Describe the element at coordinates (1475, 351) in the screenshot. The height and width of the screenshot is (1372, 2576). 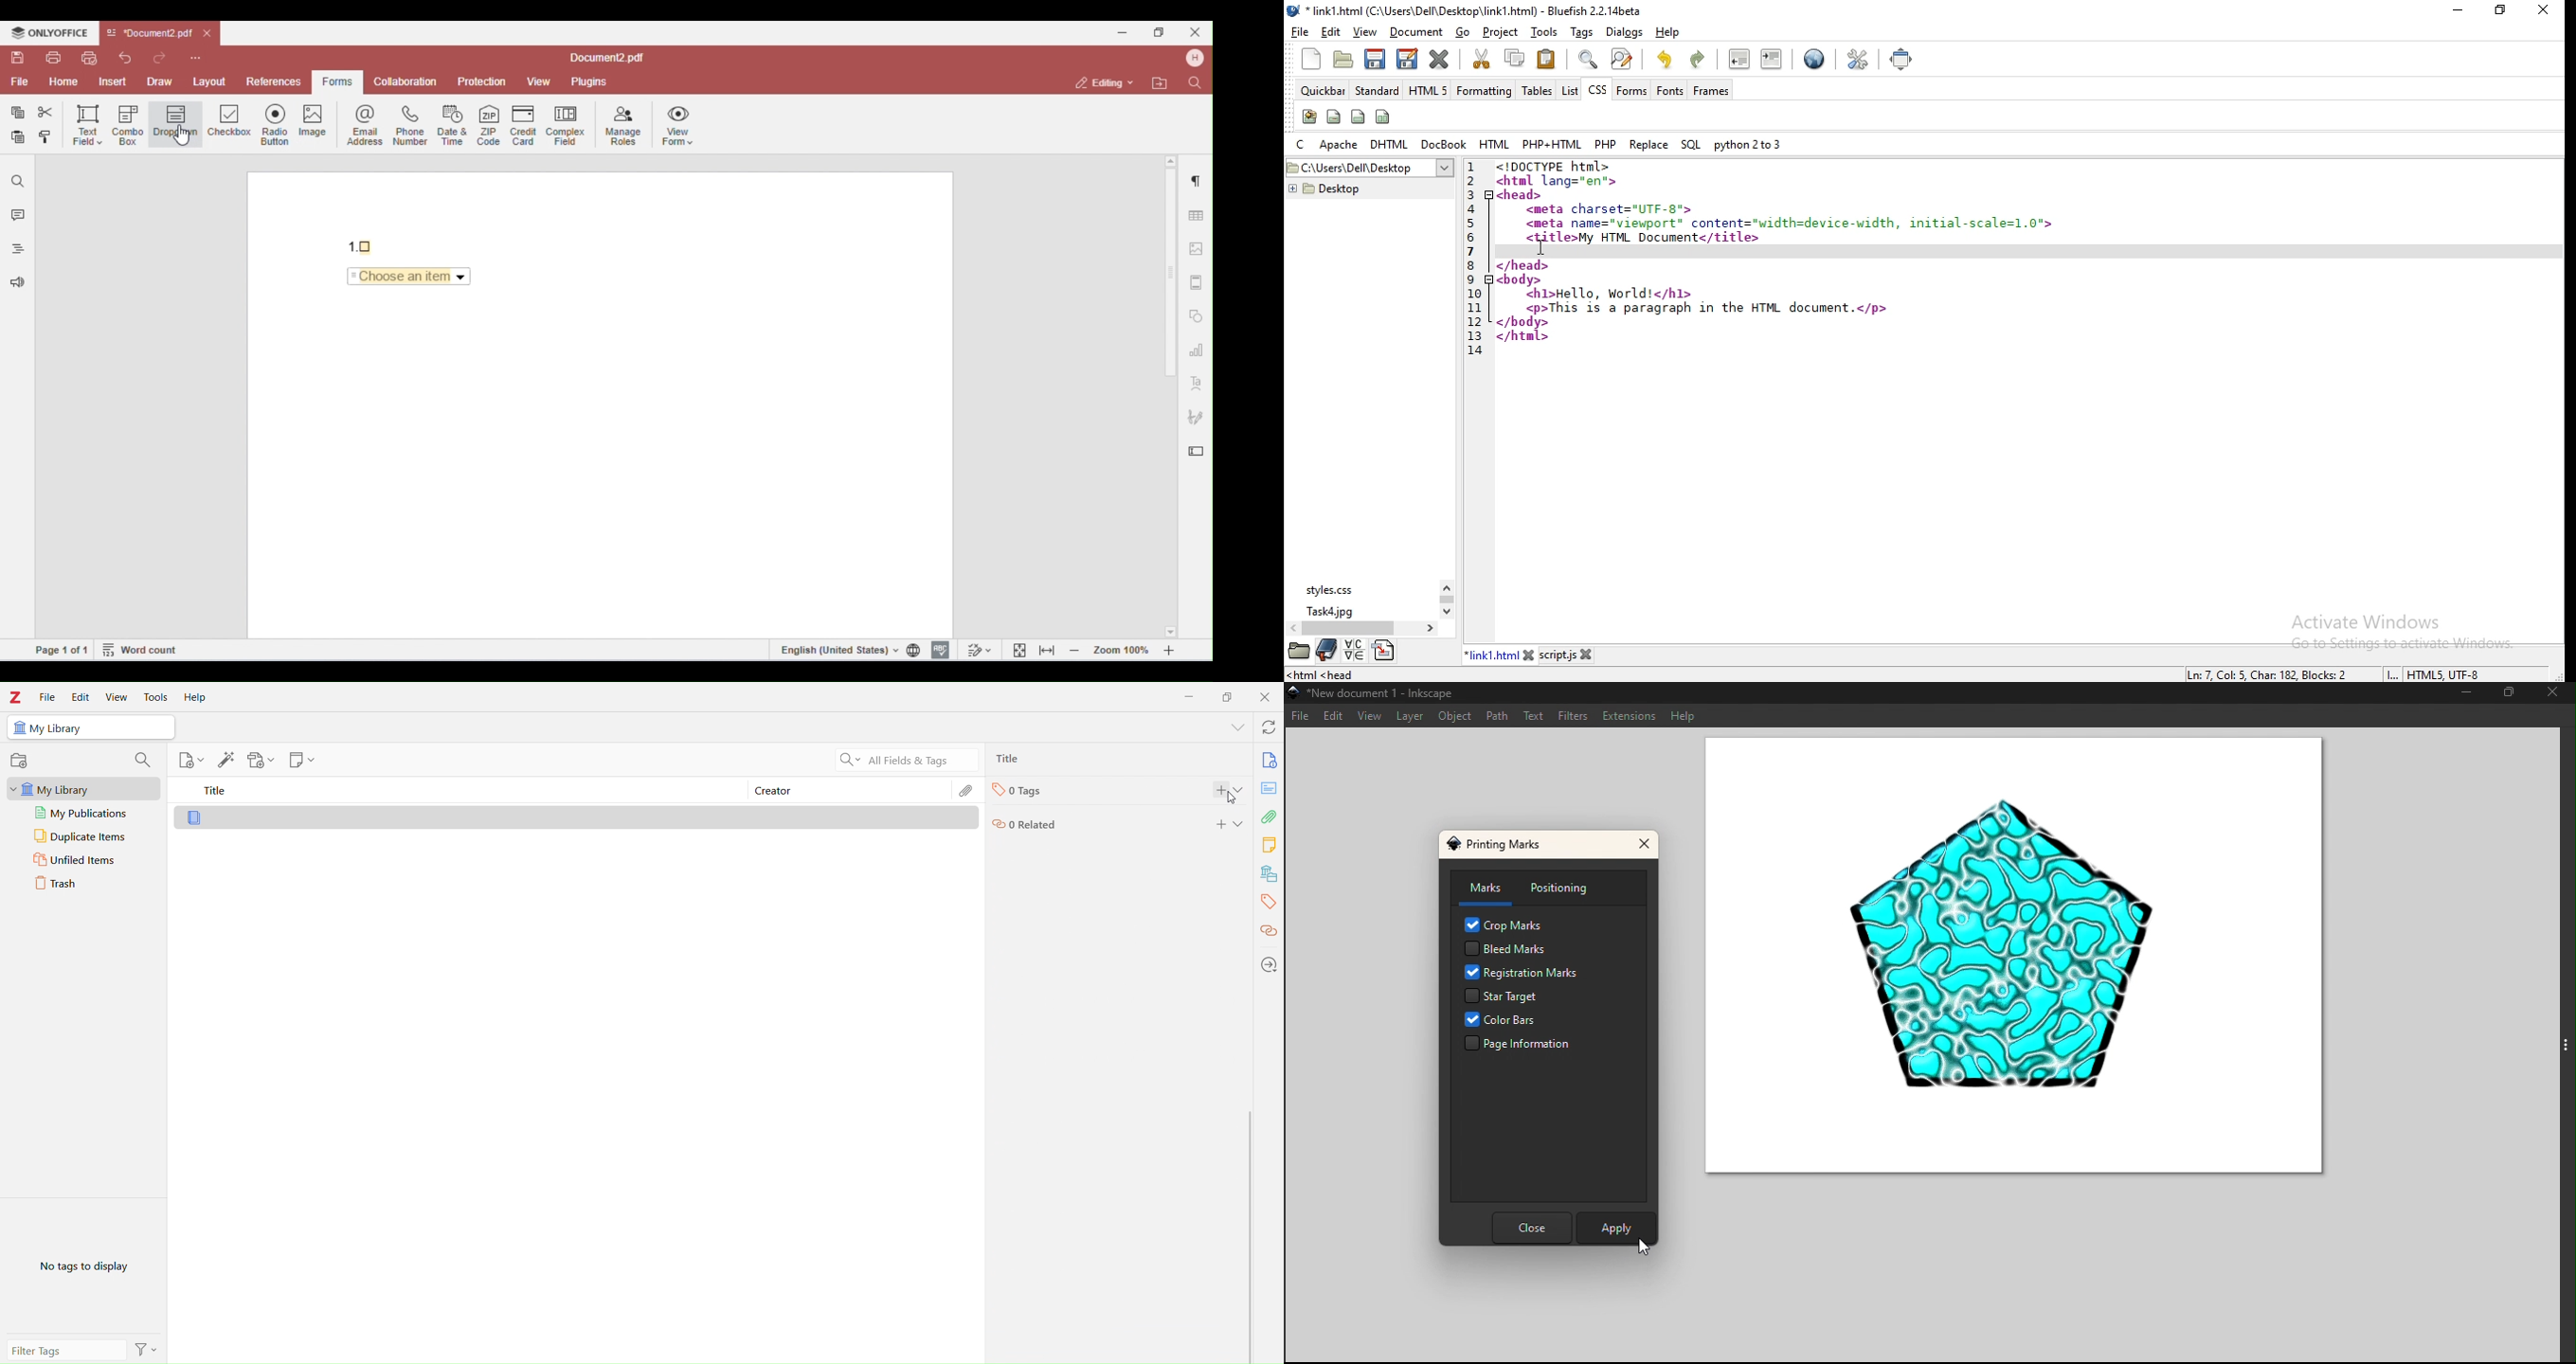
I see `14` at that location.